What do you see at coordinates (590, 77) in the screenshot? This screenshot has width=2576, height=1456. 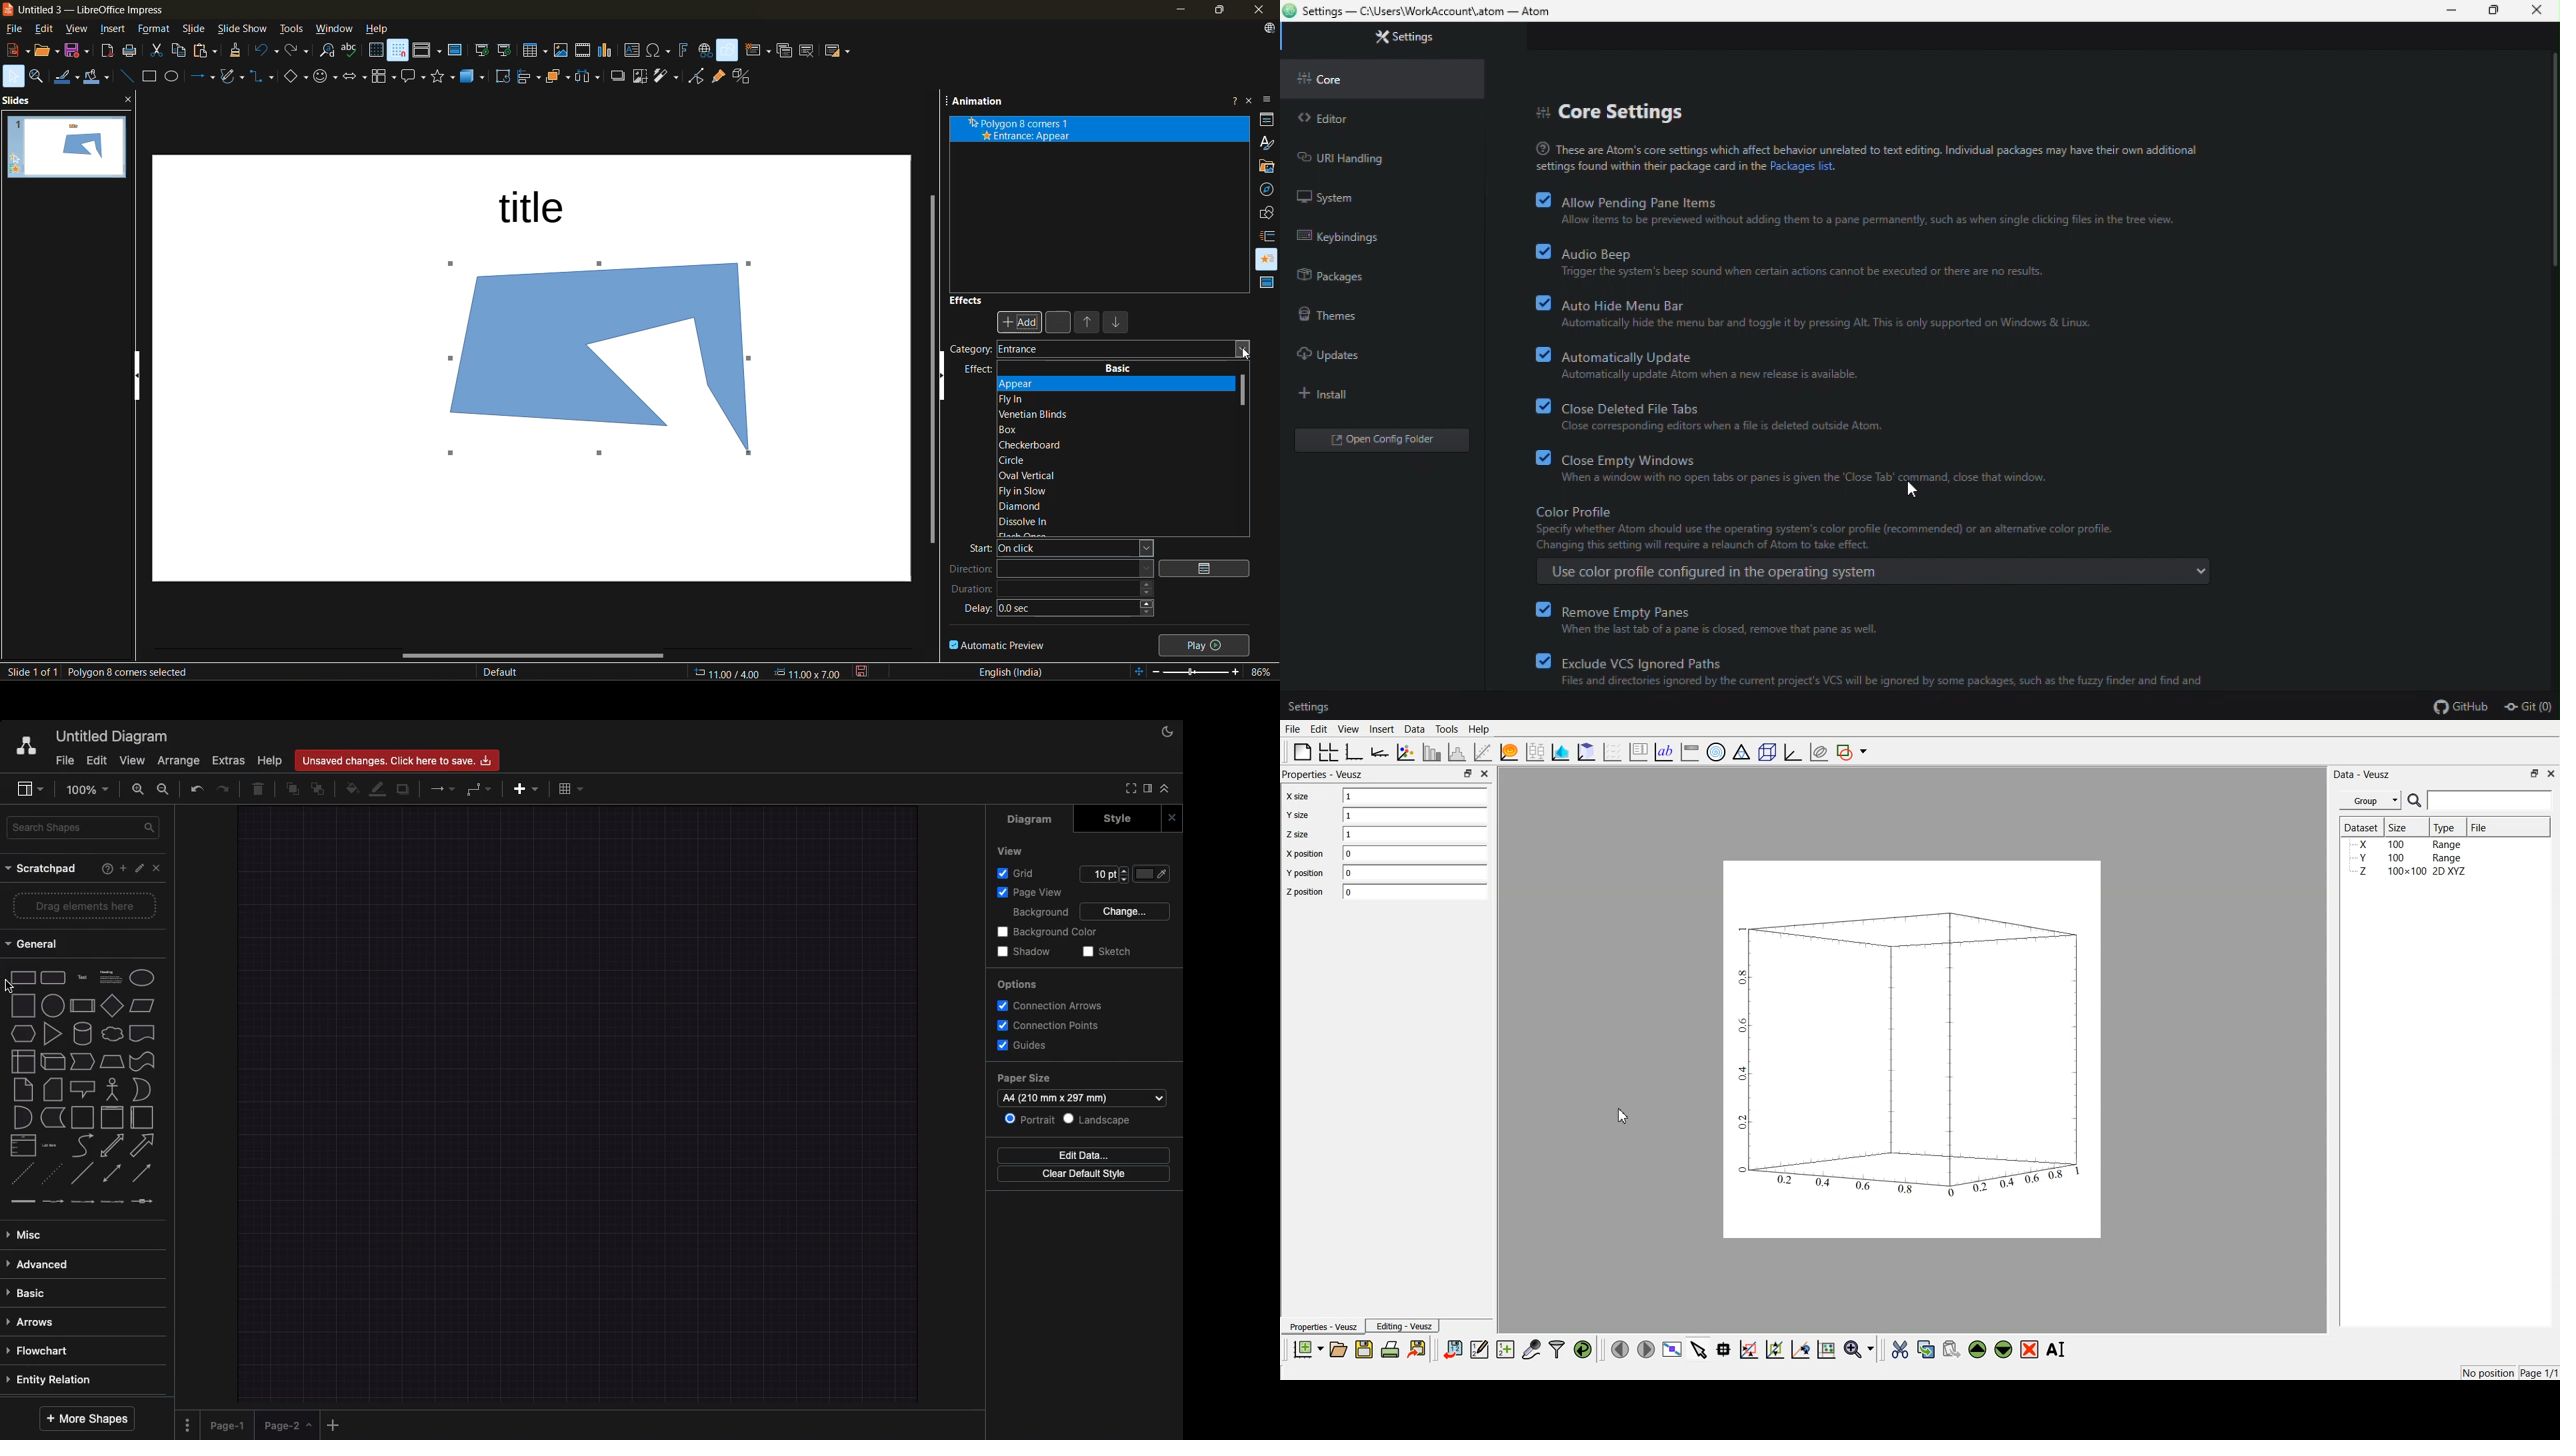 I see `distribute` at bounding box center [590, 77].